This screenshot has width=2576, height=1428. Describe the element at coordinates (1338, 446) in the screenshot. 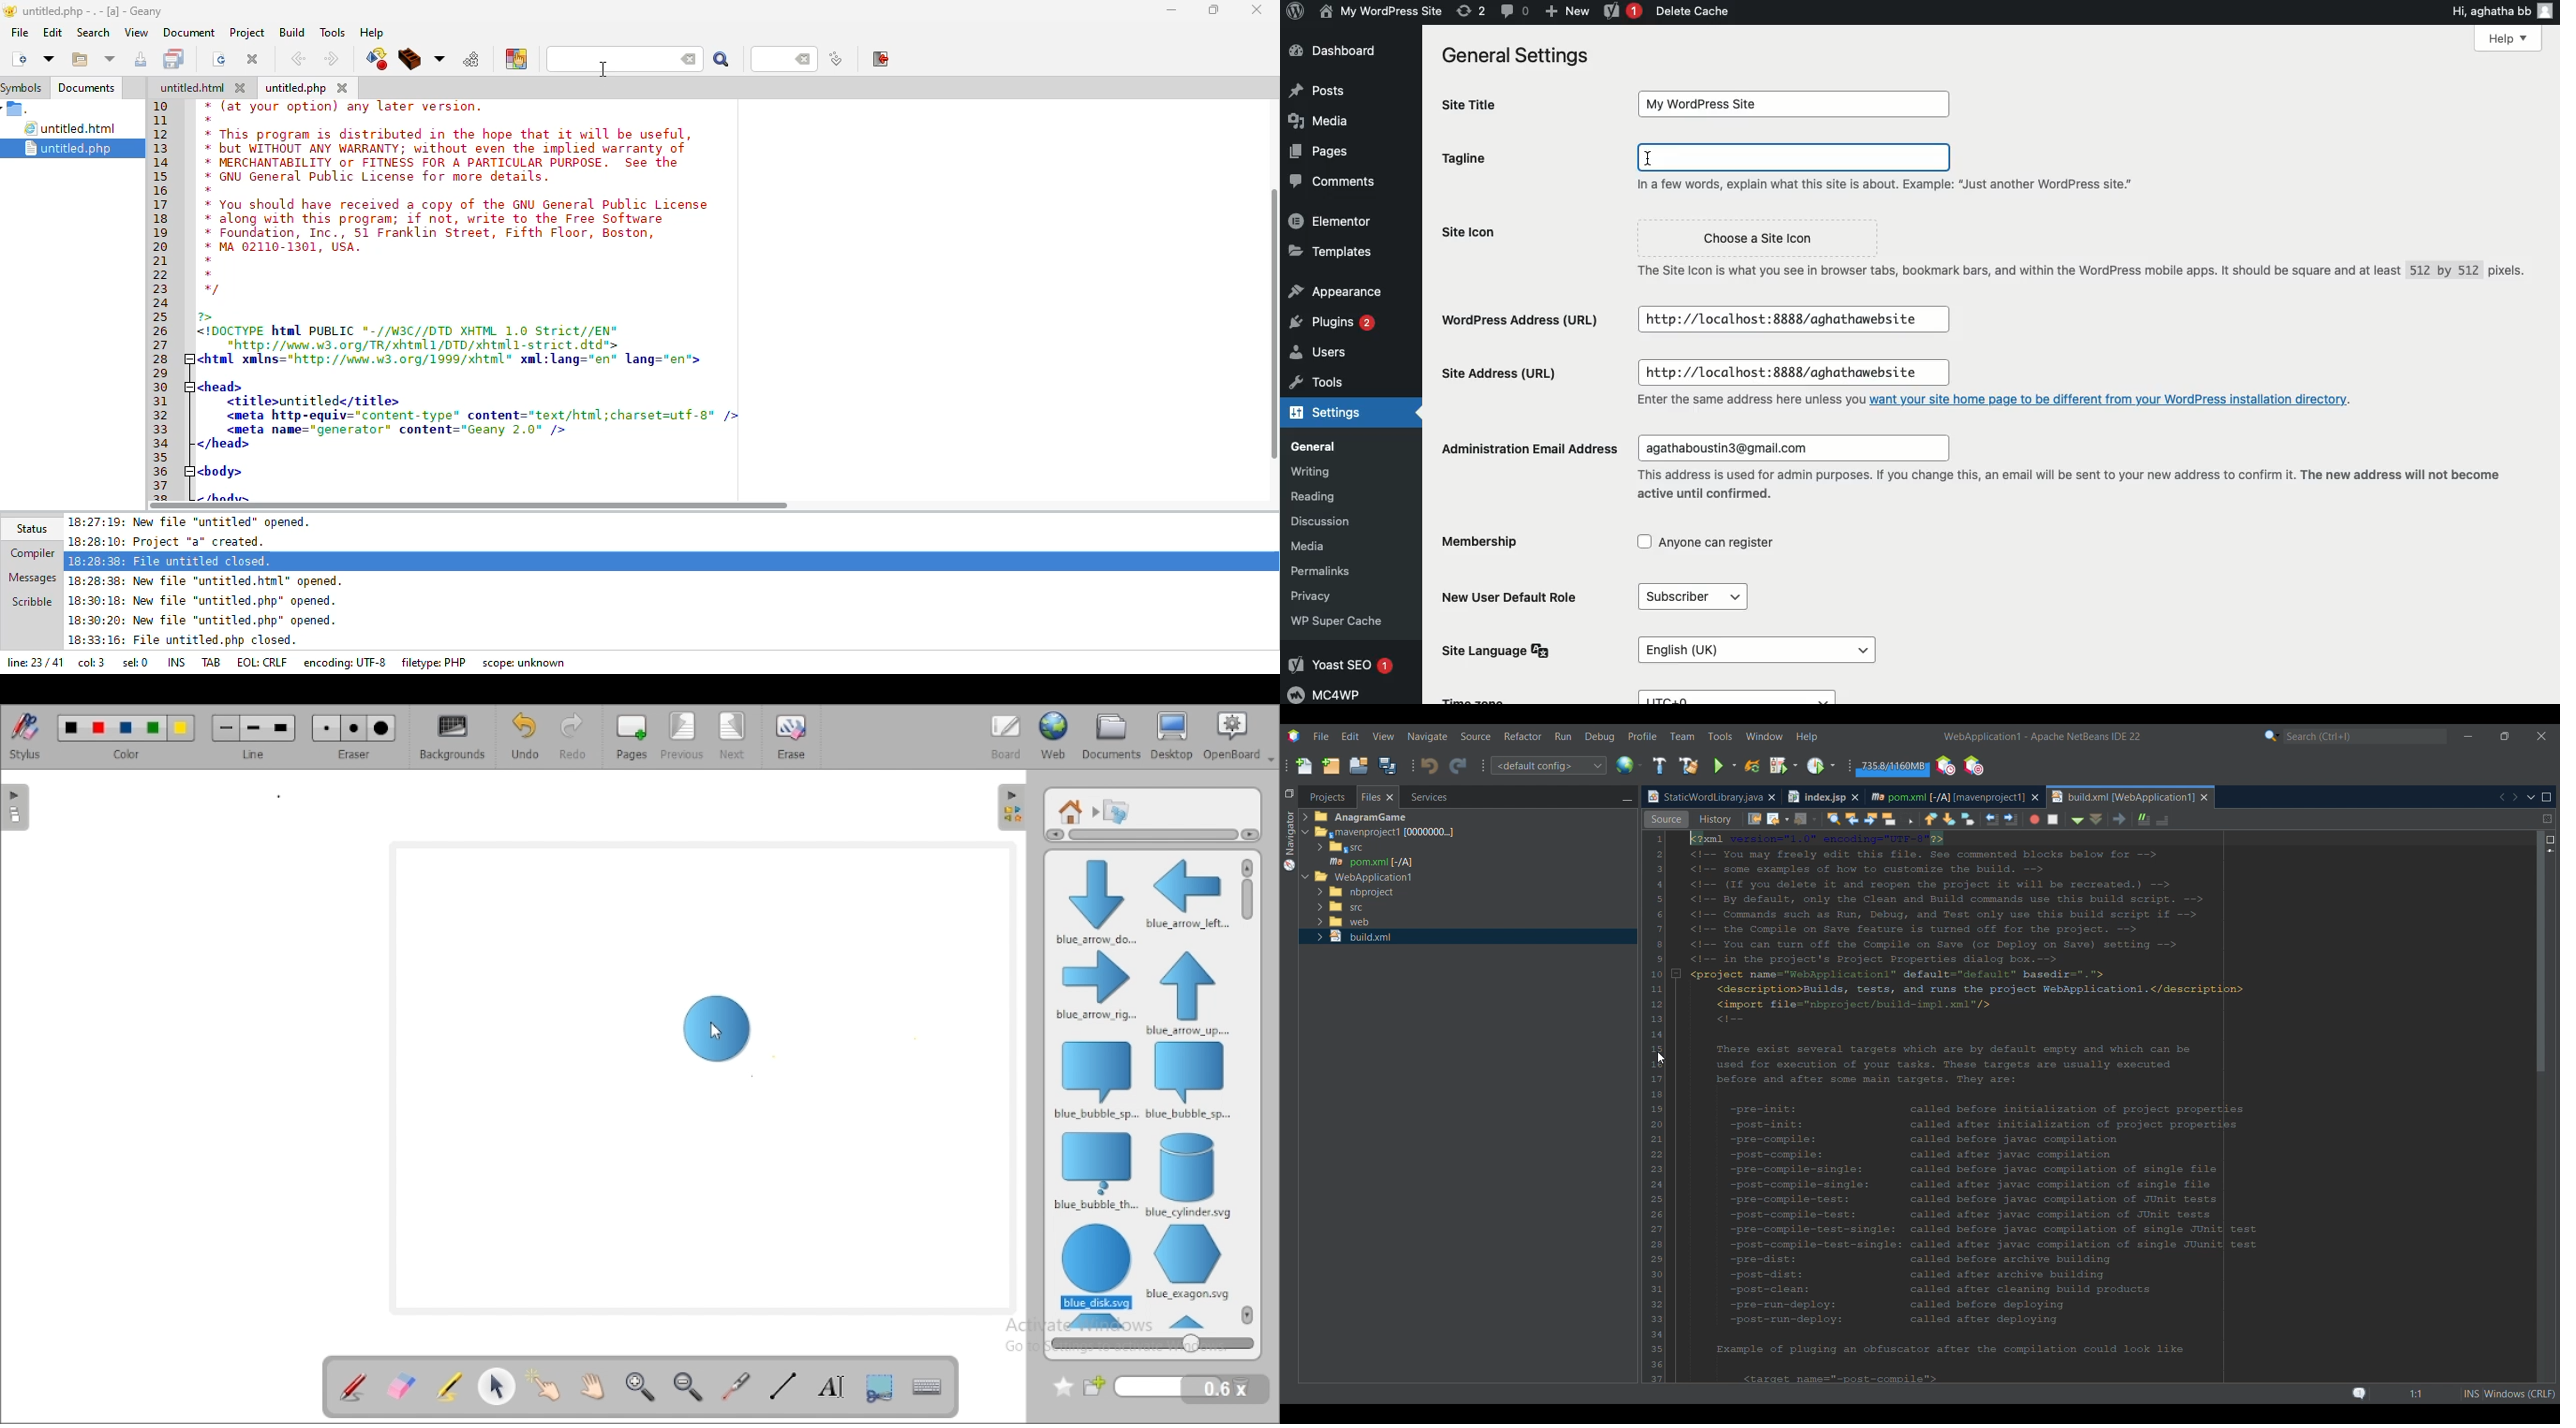

I see `General` at that location.